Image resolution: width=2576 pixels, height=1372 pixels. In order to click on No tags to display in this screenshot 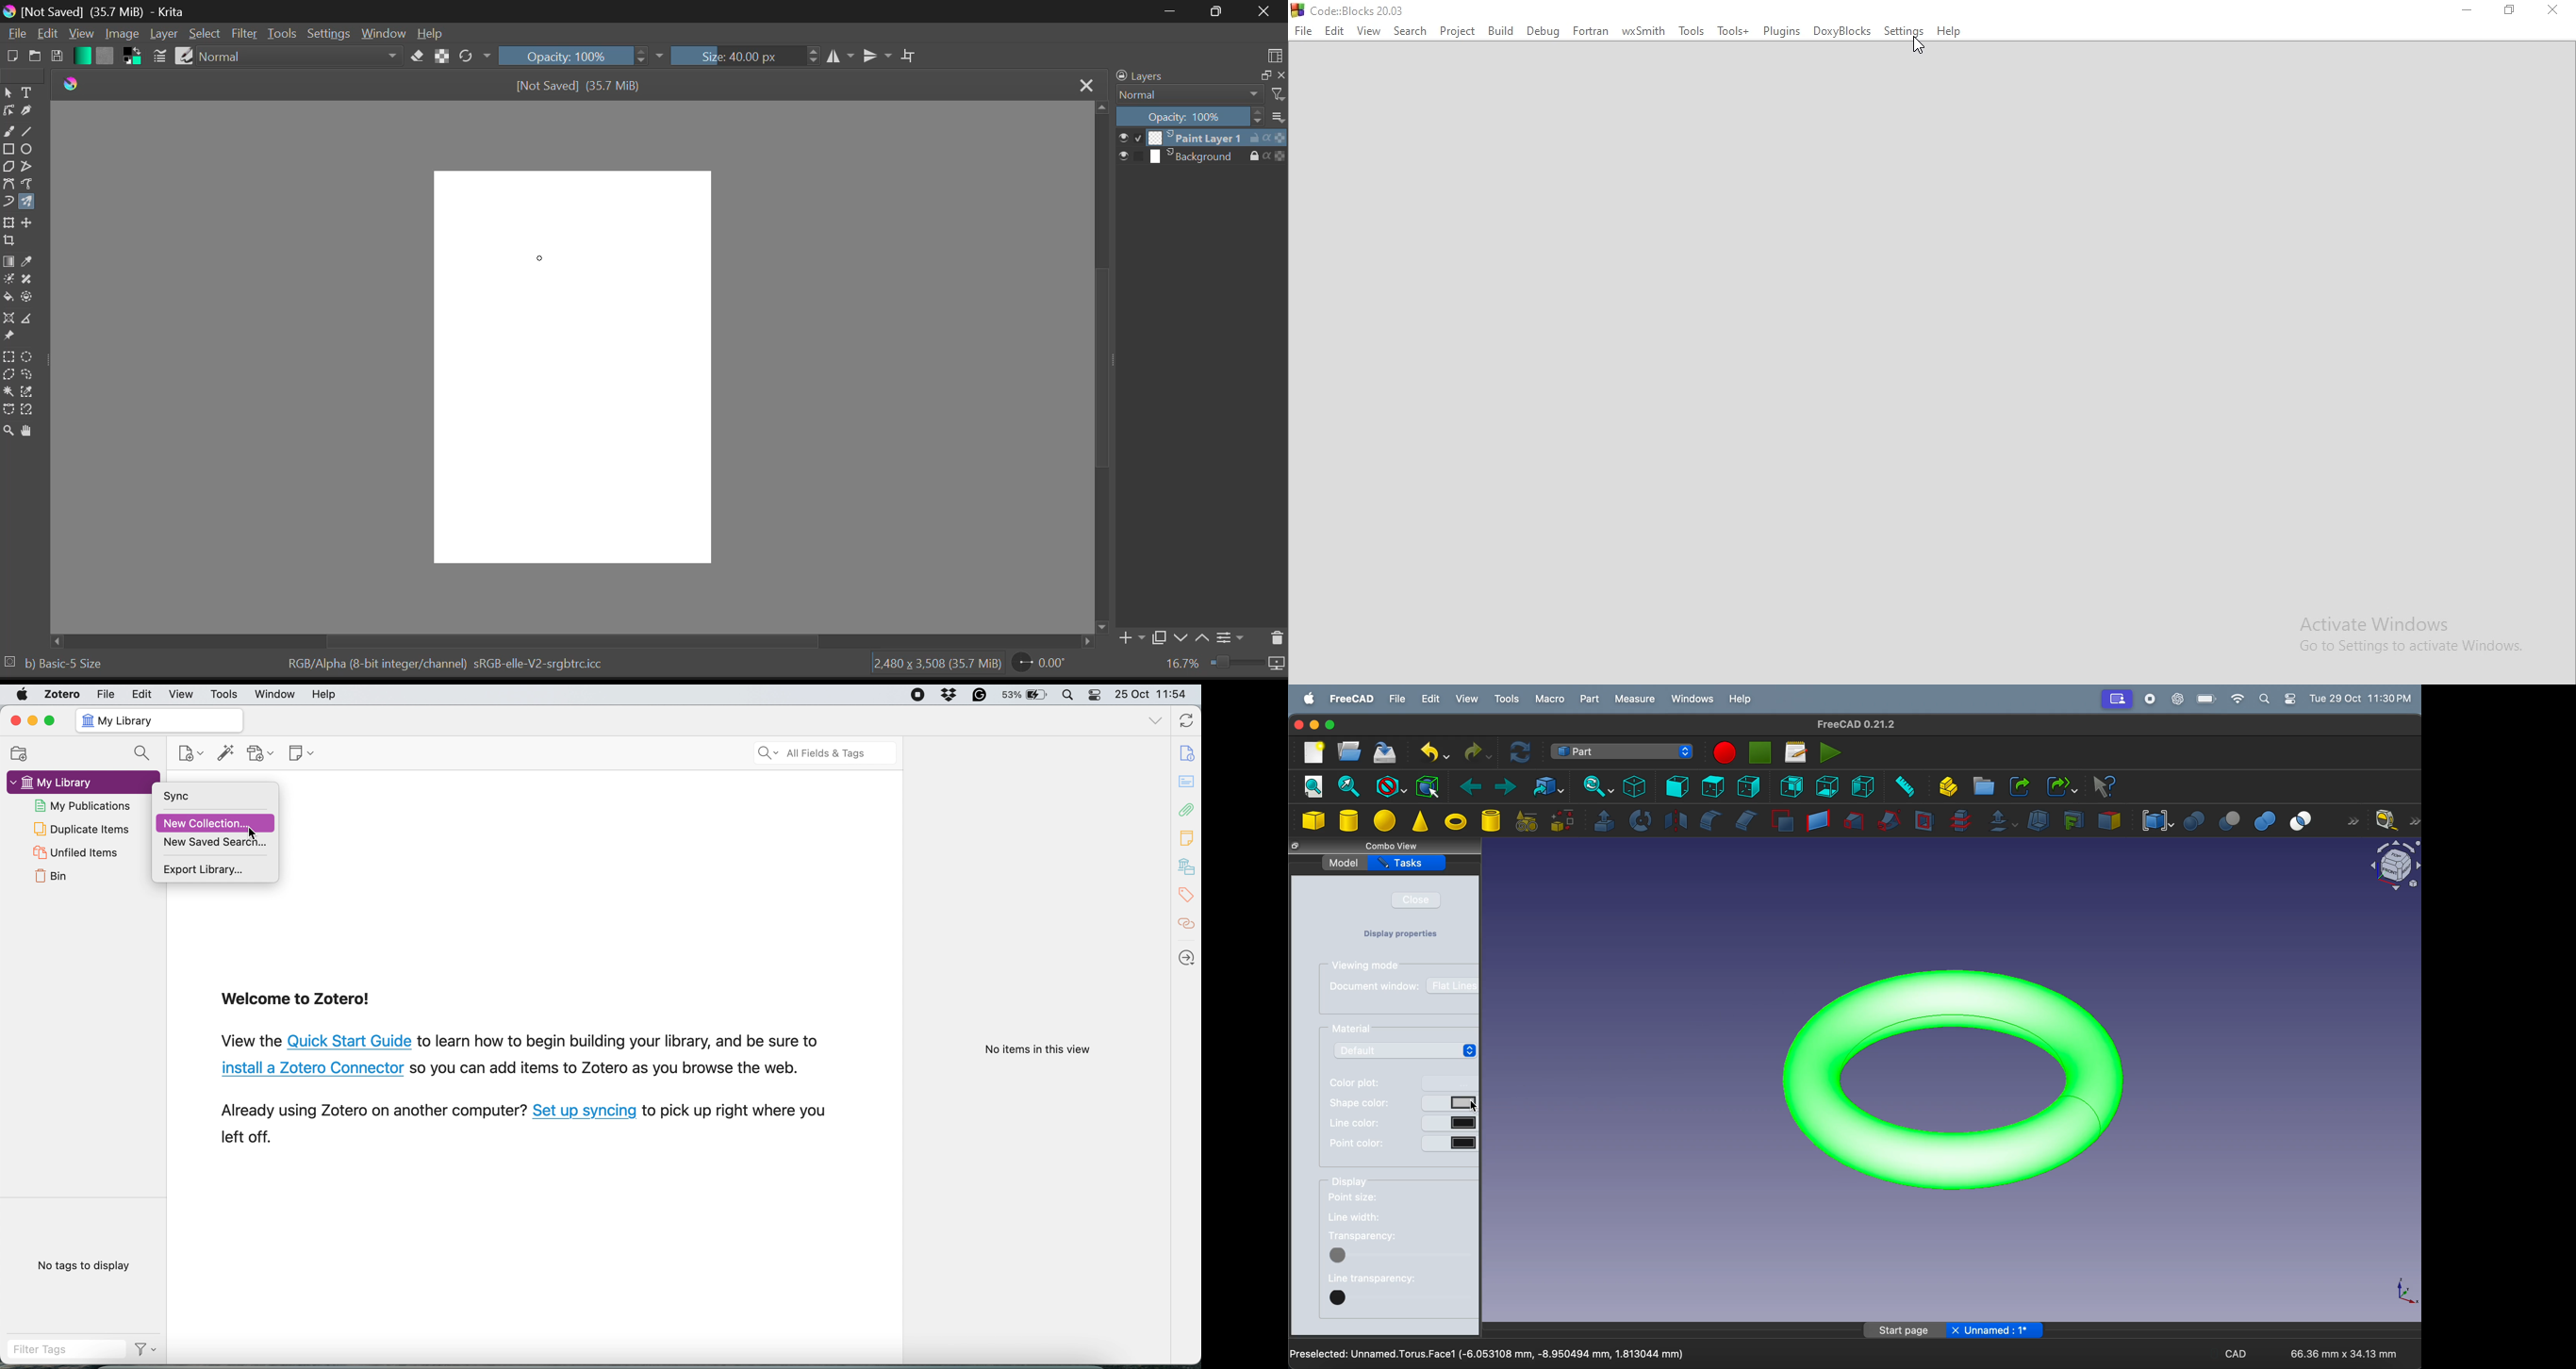, I will do `click(86, 1267)`.